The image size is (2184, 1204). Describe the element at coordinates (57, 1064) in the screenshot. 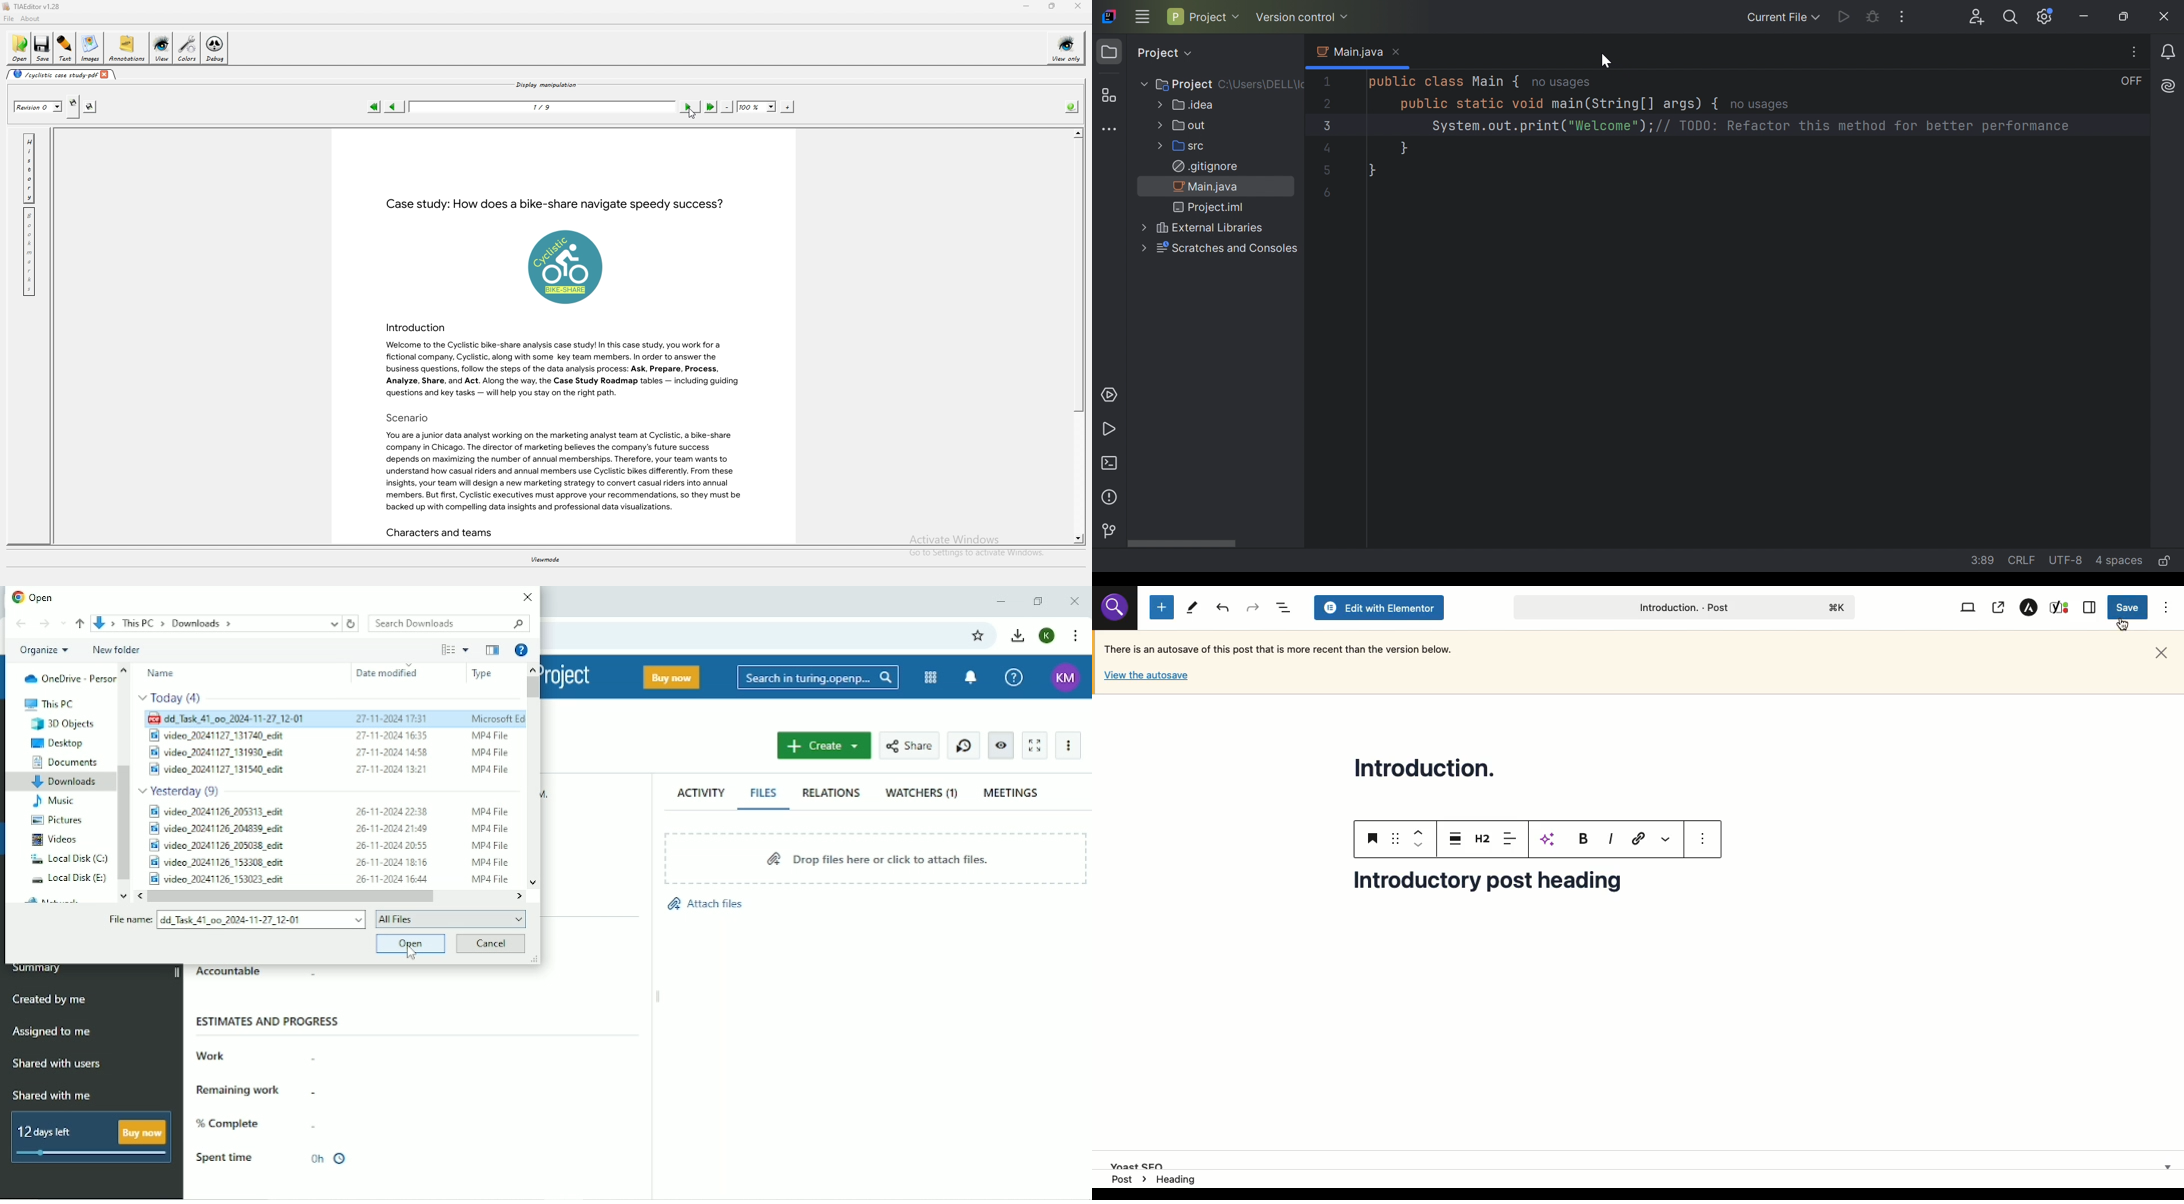

I see `Shared with users` at that location.